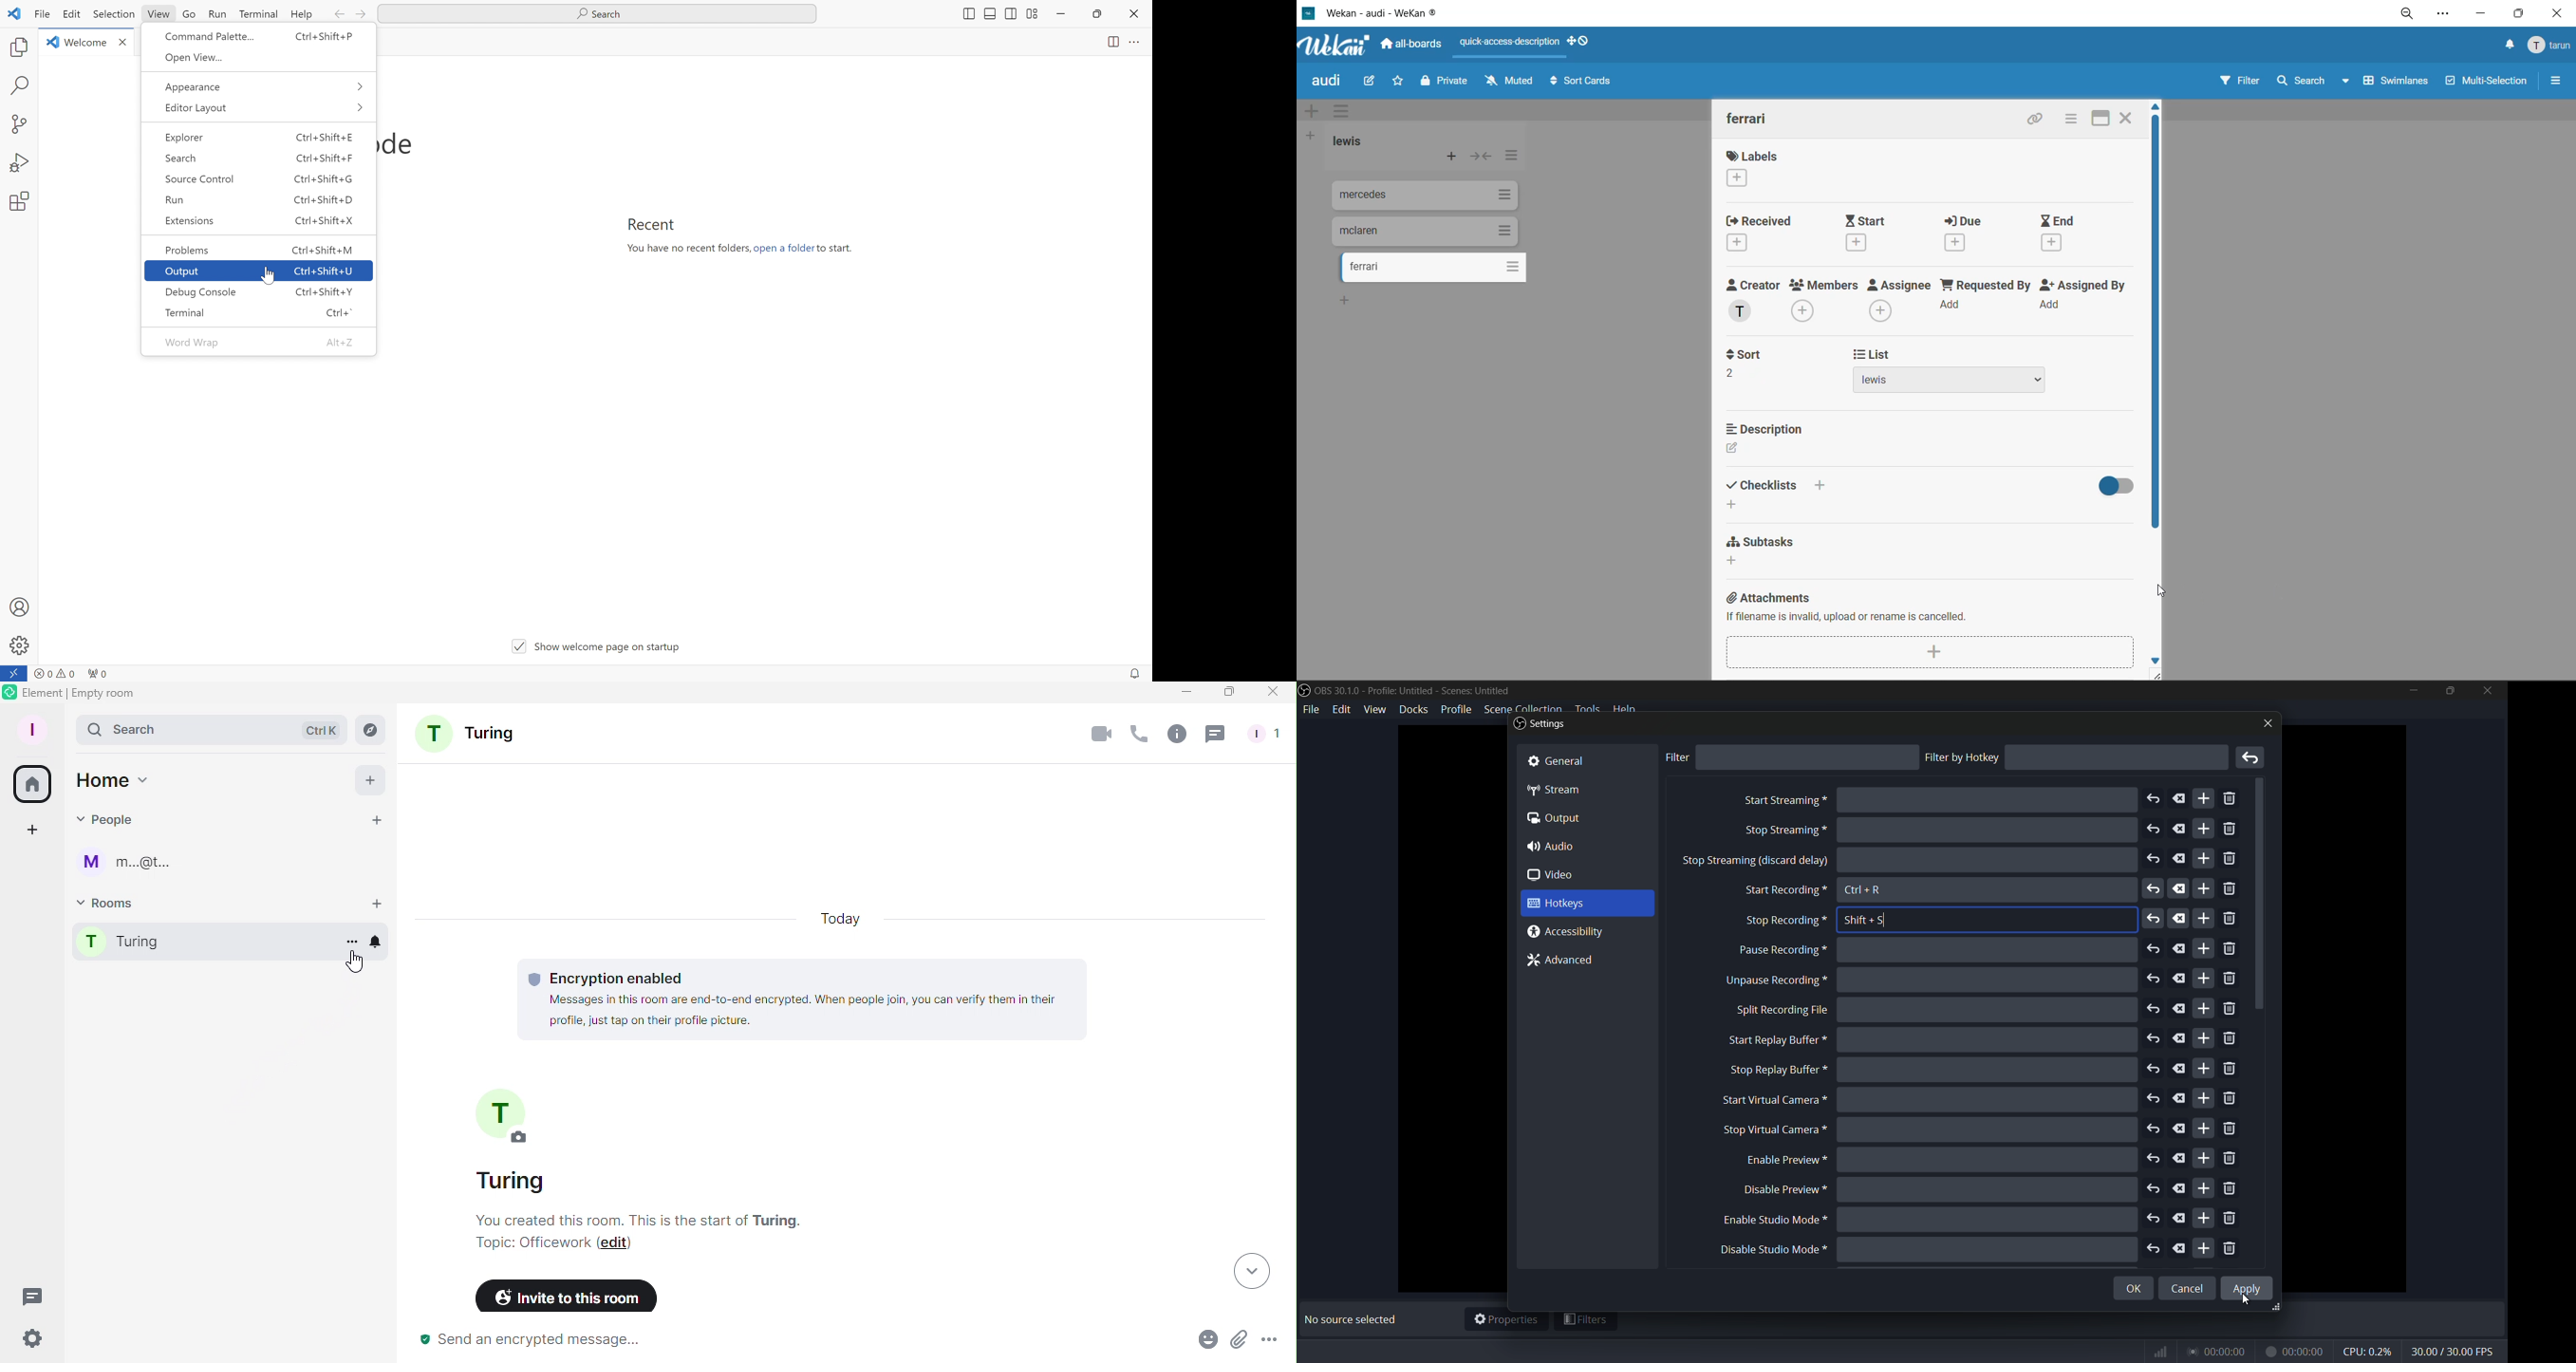 The image size is (2576, 1372). I want to click on Cancel, so click(2189, 1284).